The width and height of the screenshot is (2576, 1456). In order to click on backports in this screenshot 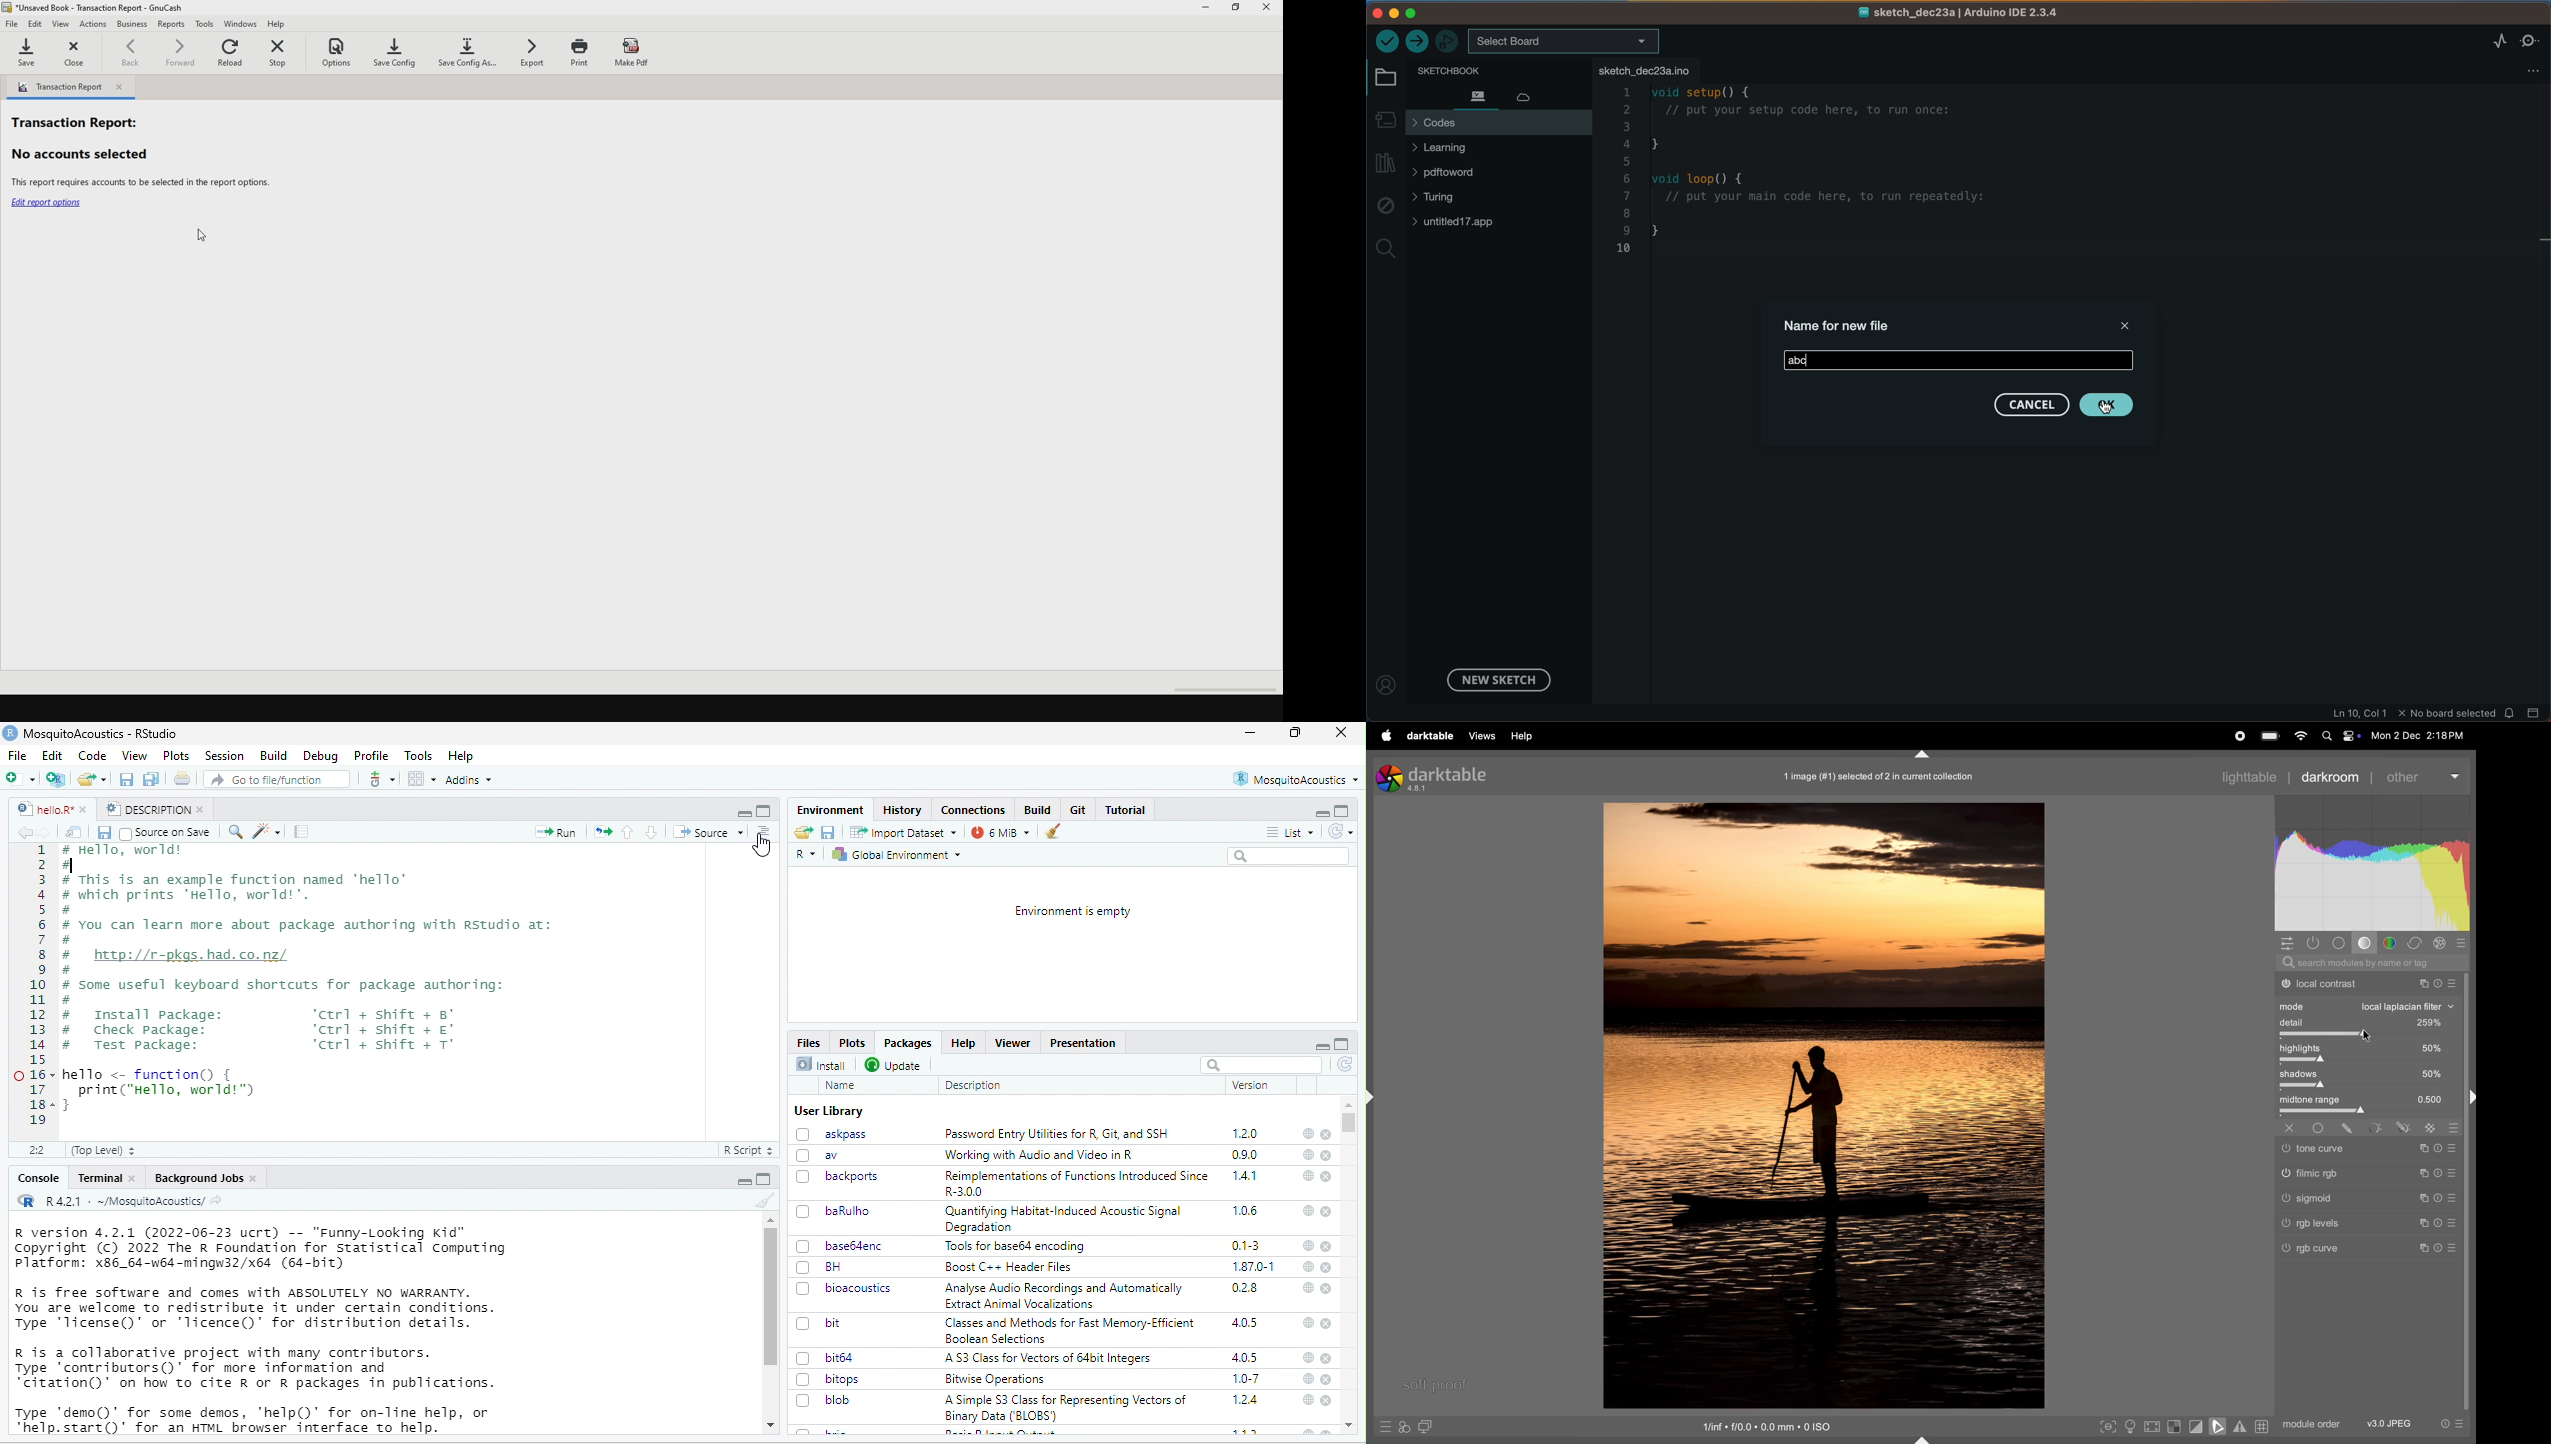, I will do `click(840, 1176)`.